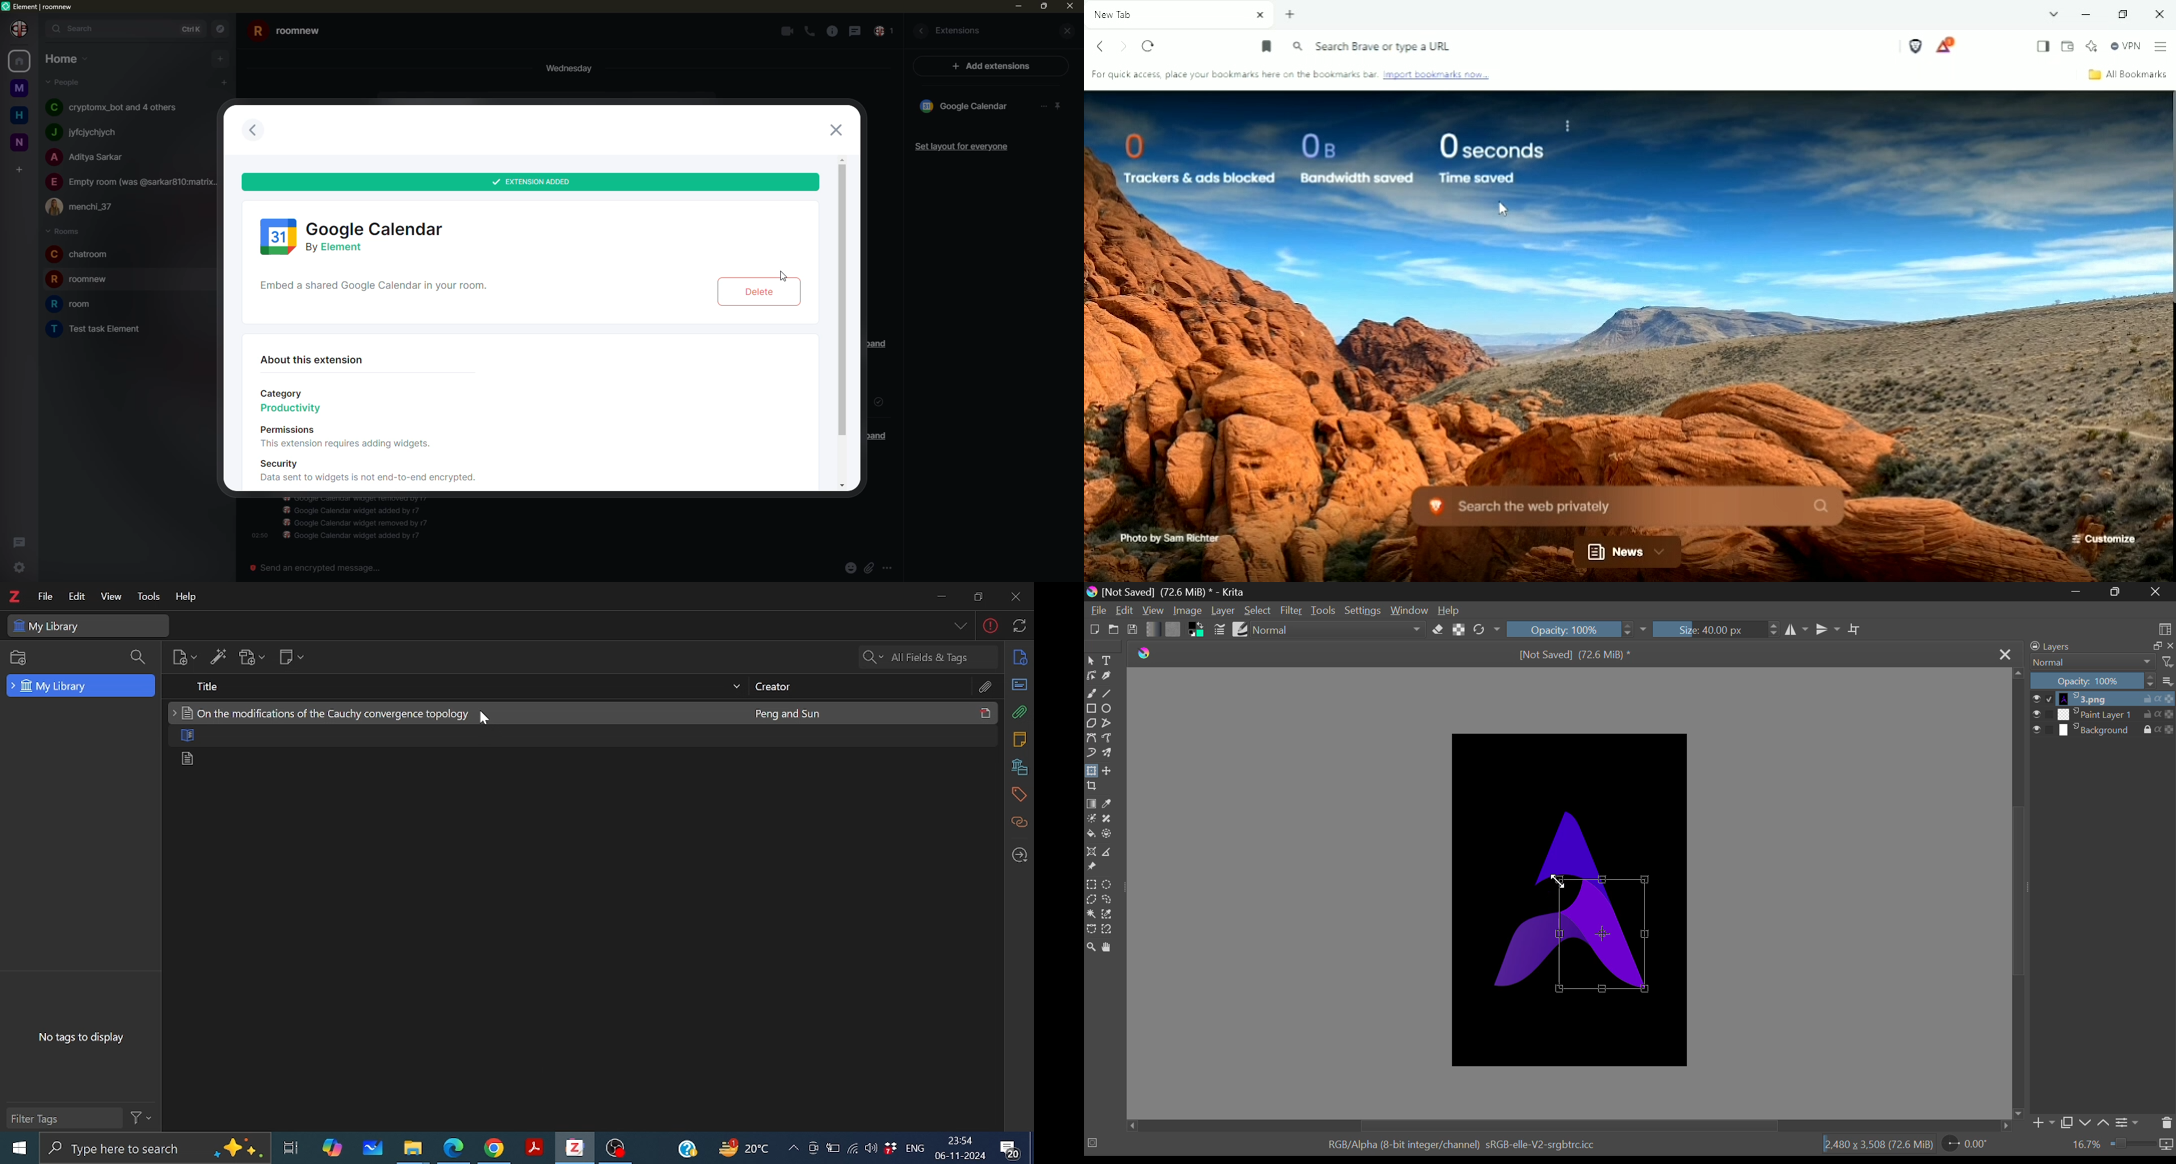 This screenshot has width=2184, height=1176. I want to click on room, so click(71, 305).